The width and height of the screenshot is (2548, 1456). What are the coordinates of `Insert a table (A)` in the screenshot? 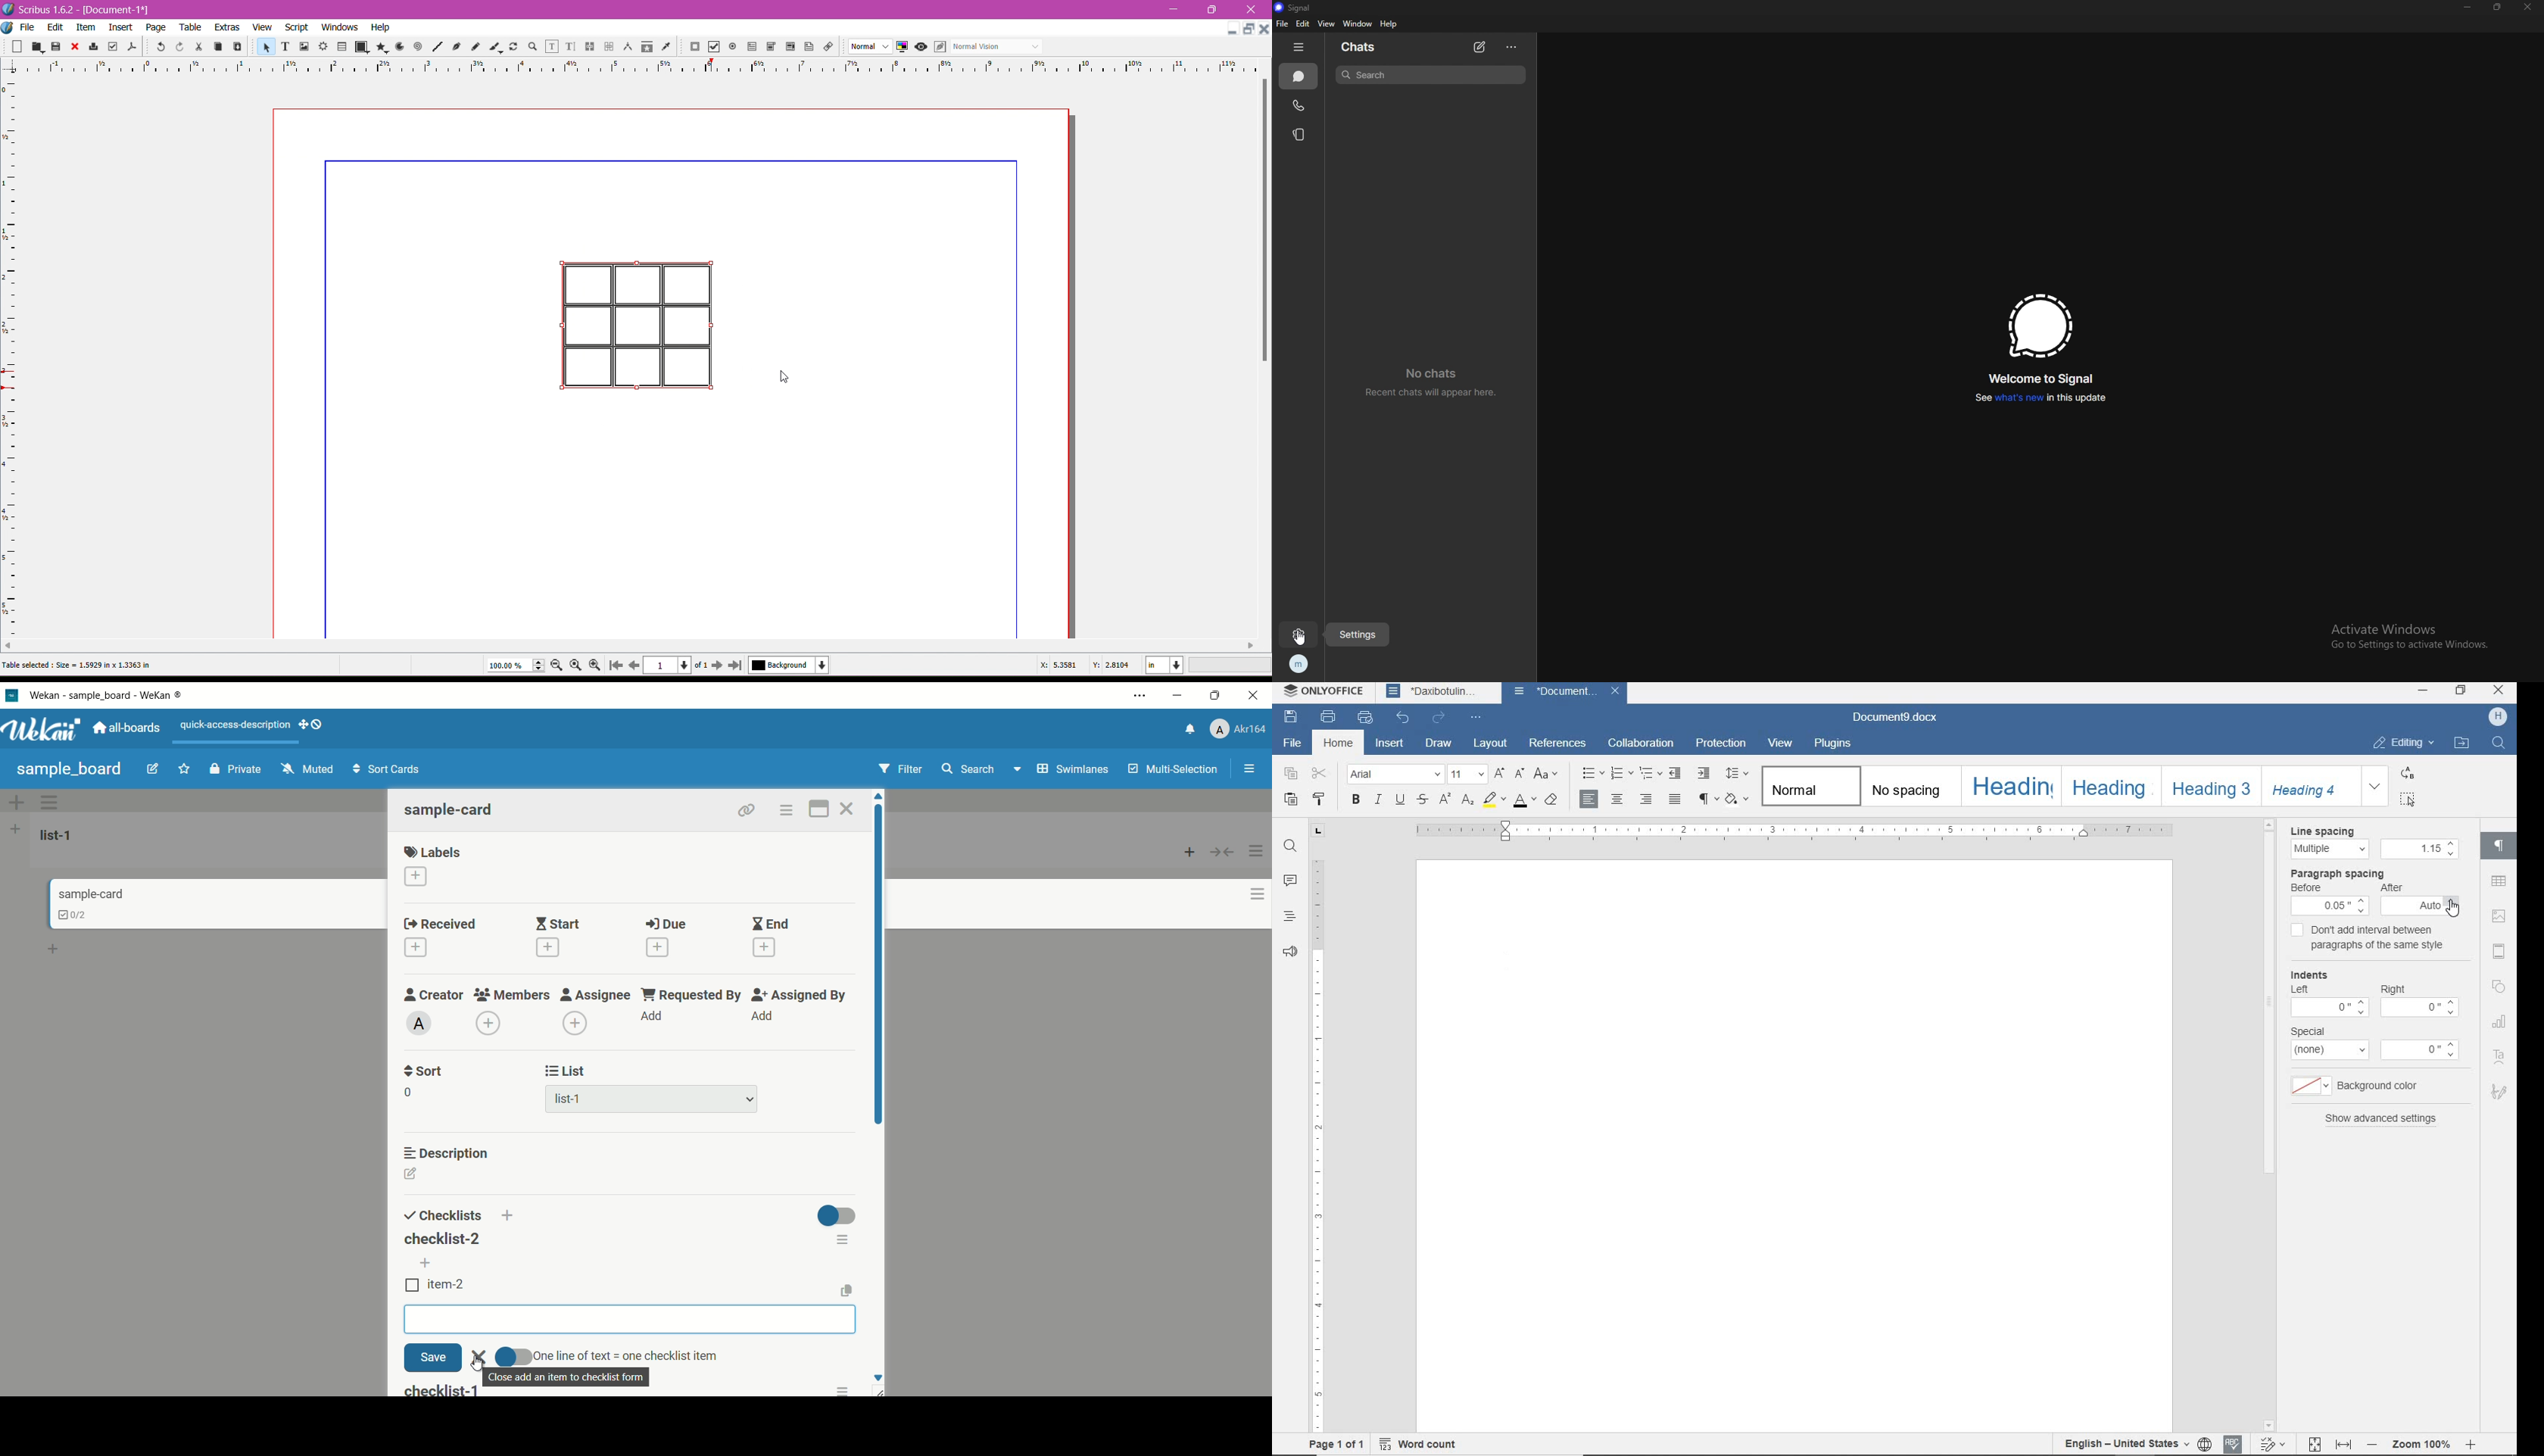 It's located at (84, 664).